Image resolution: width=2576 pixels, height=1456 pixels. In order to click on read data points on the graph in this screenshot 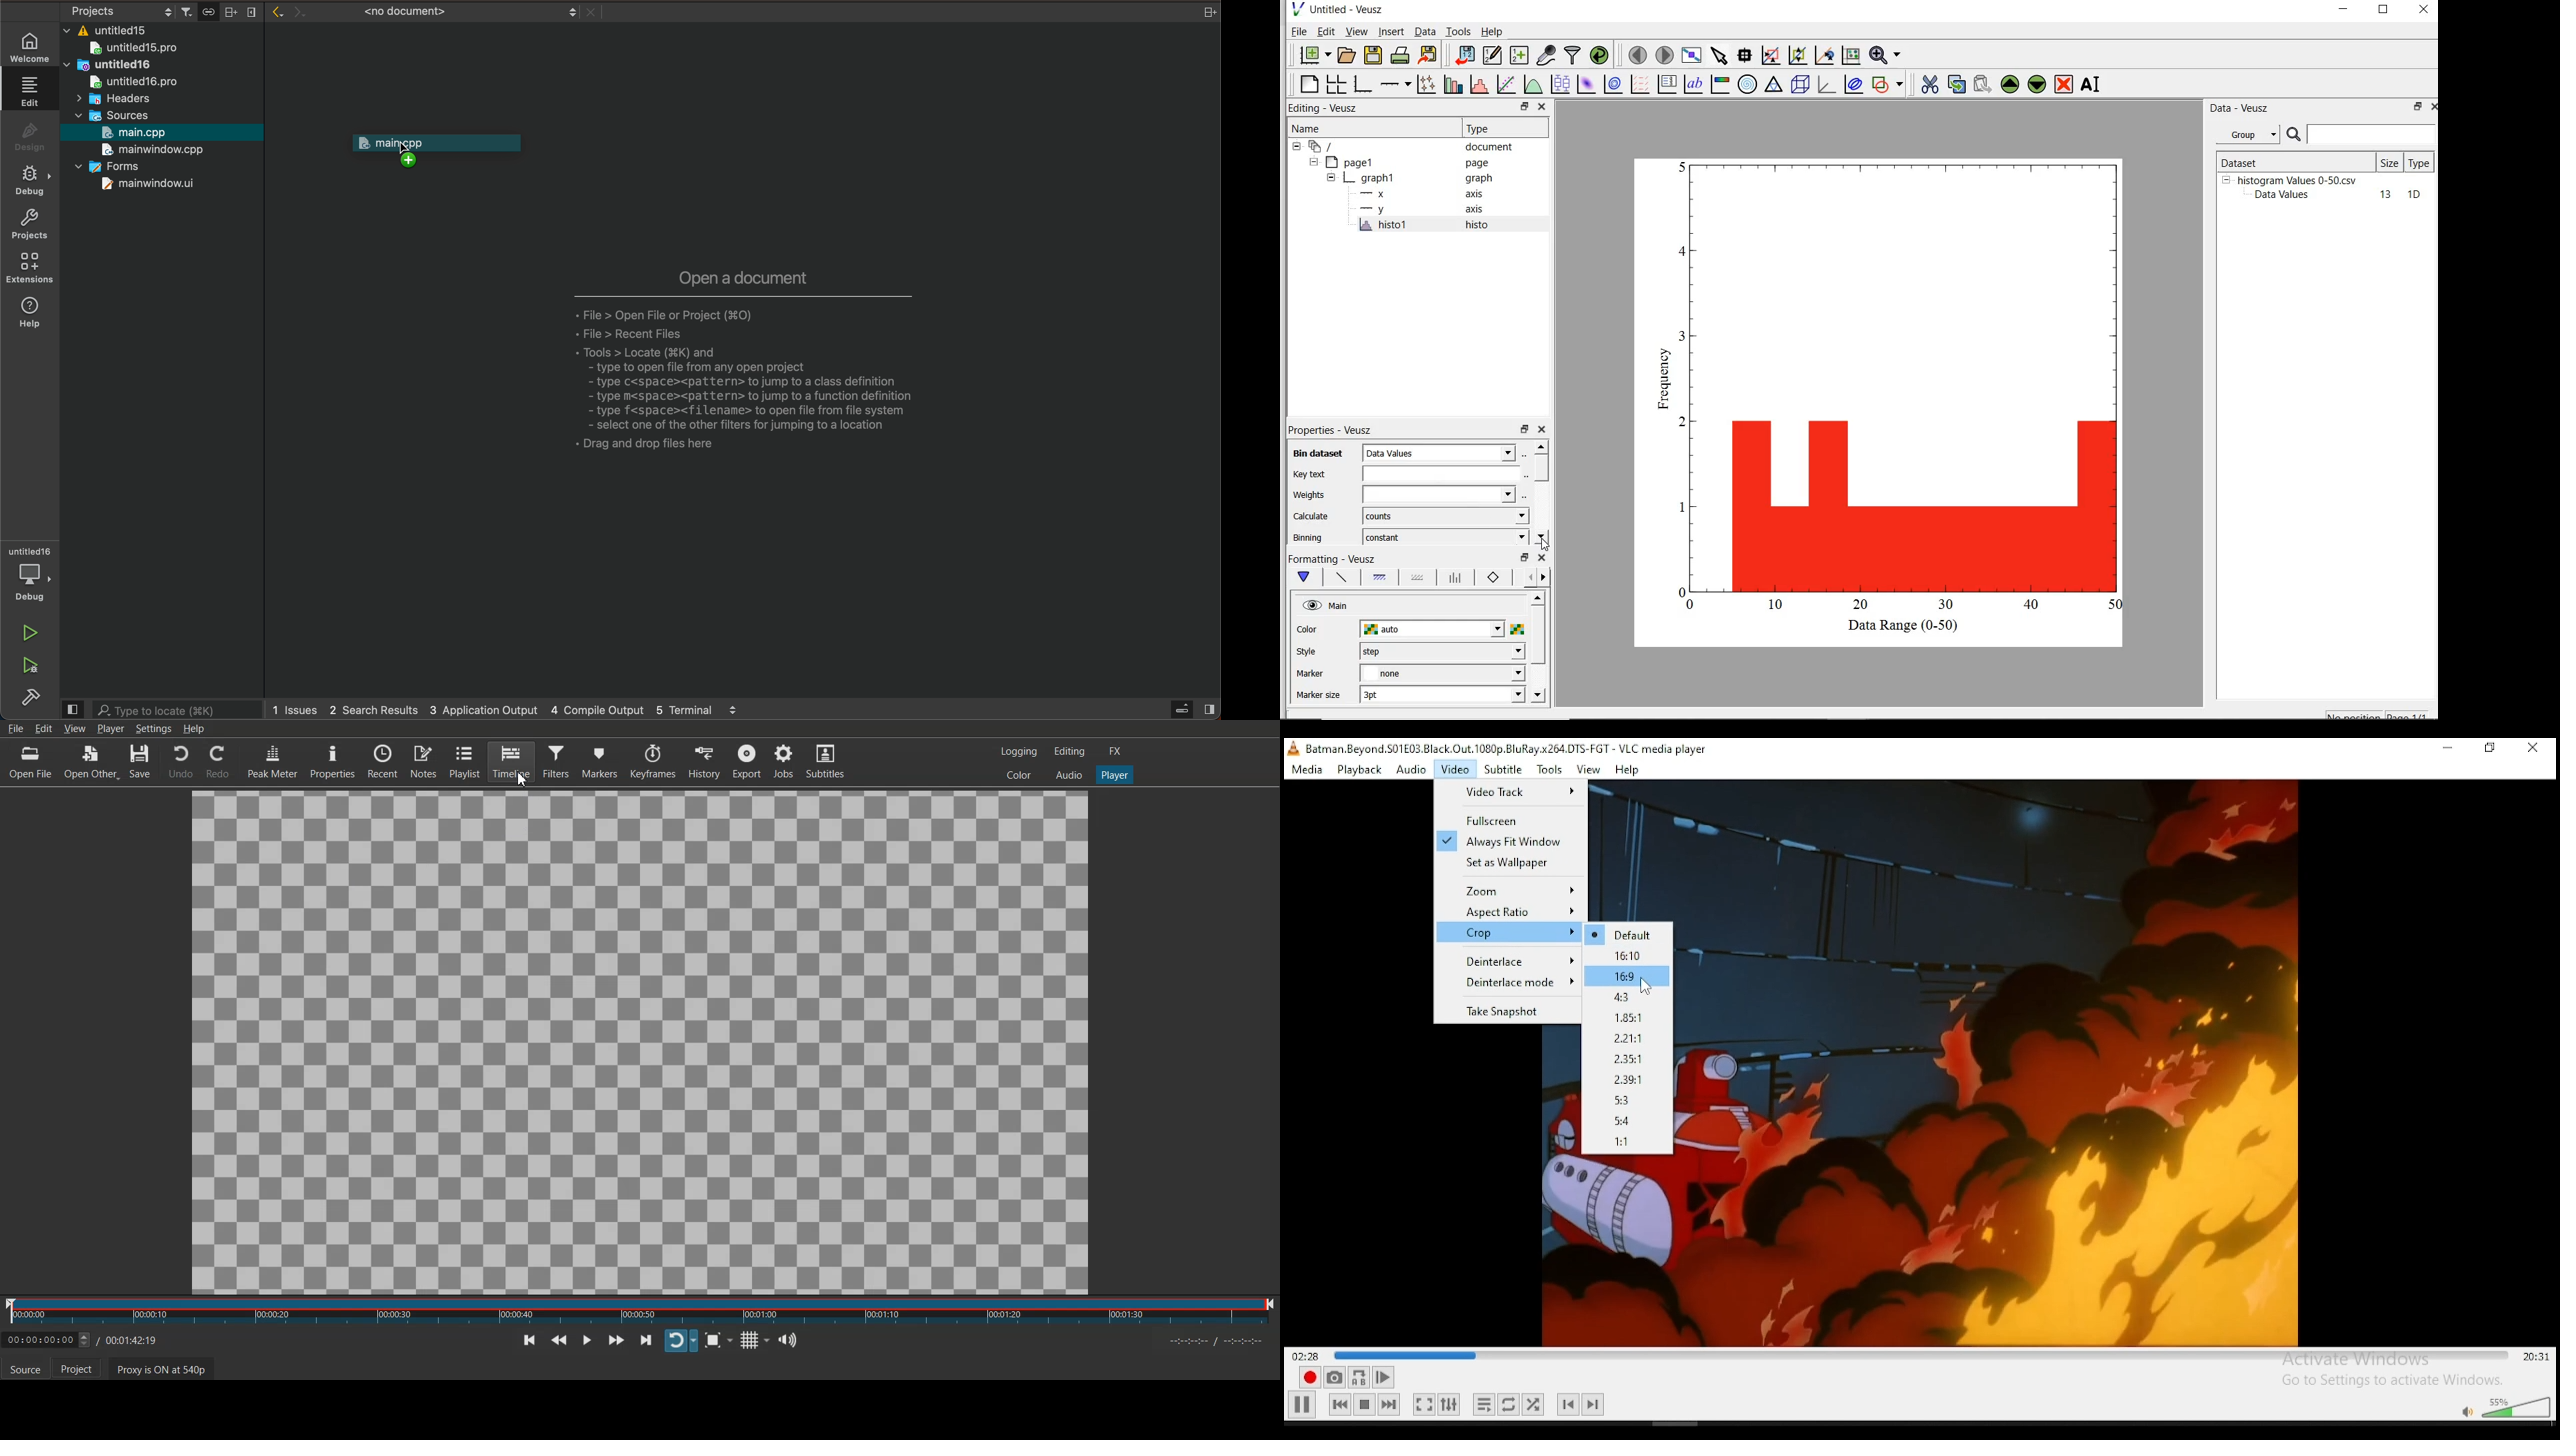, I will do `click(1746, 55)`.